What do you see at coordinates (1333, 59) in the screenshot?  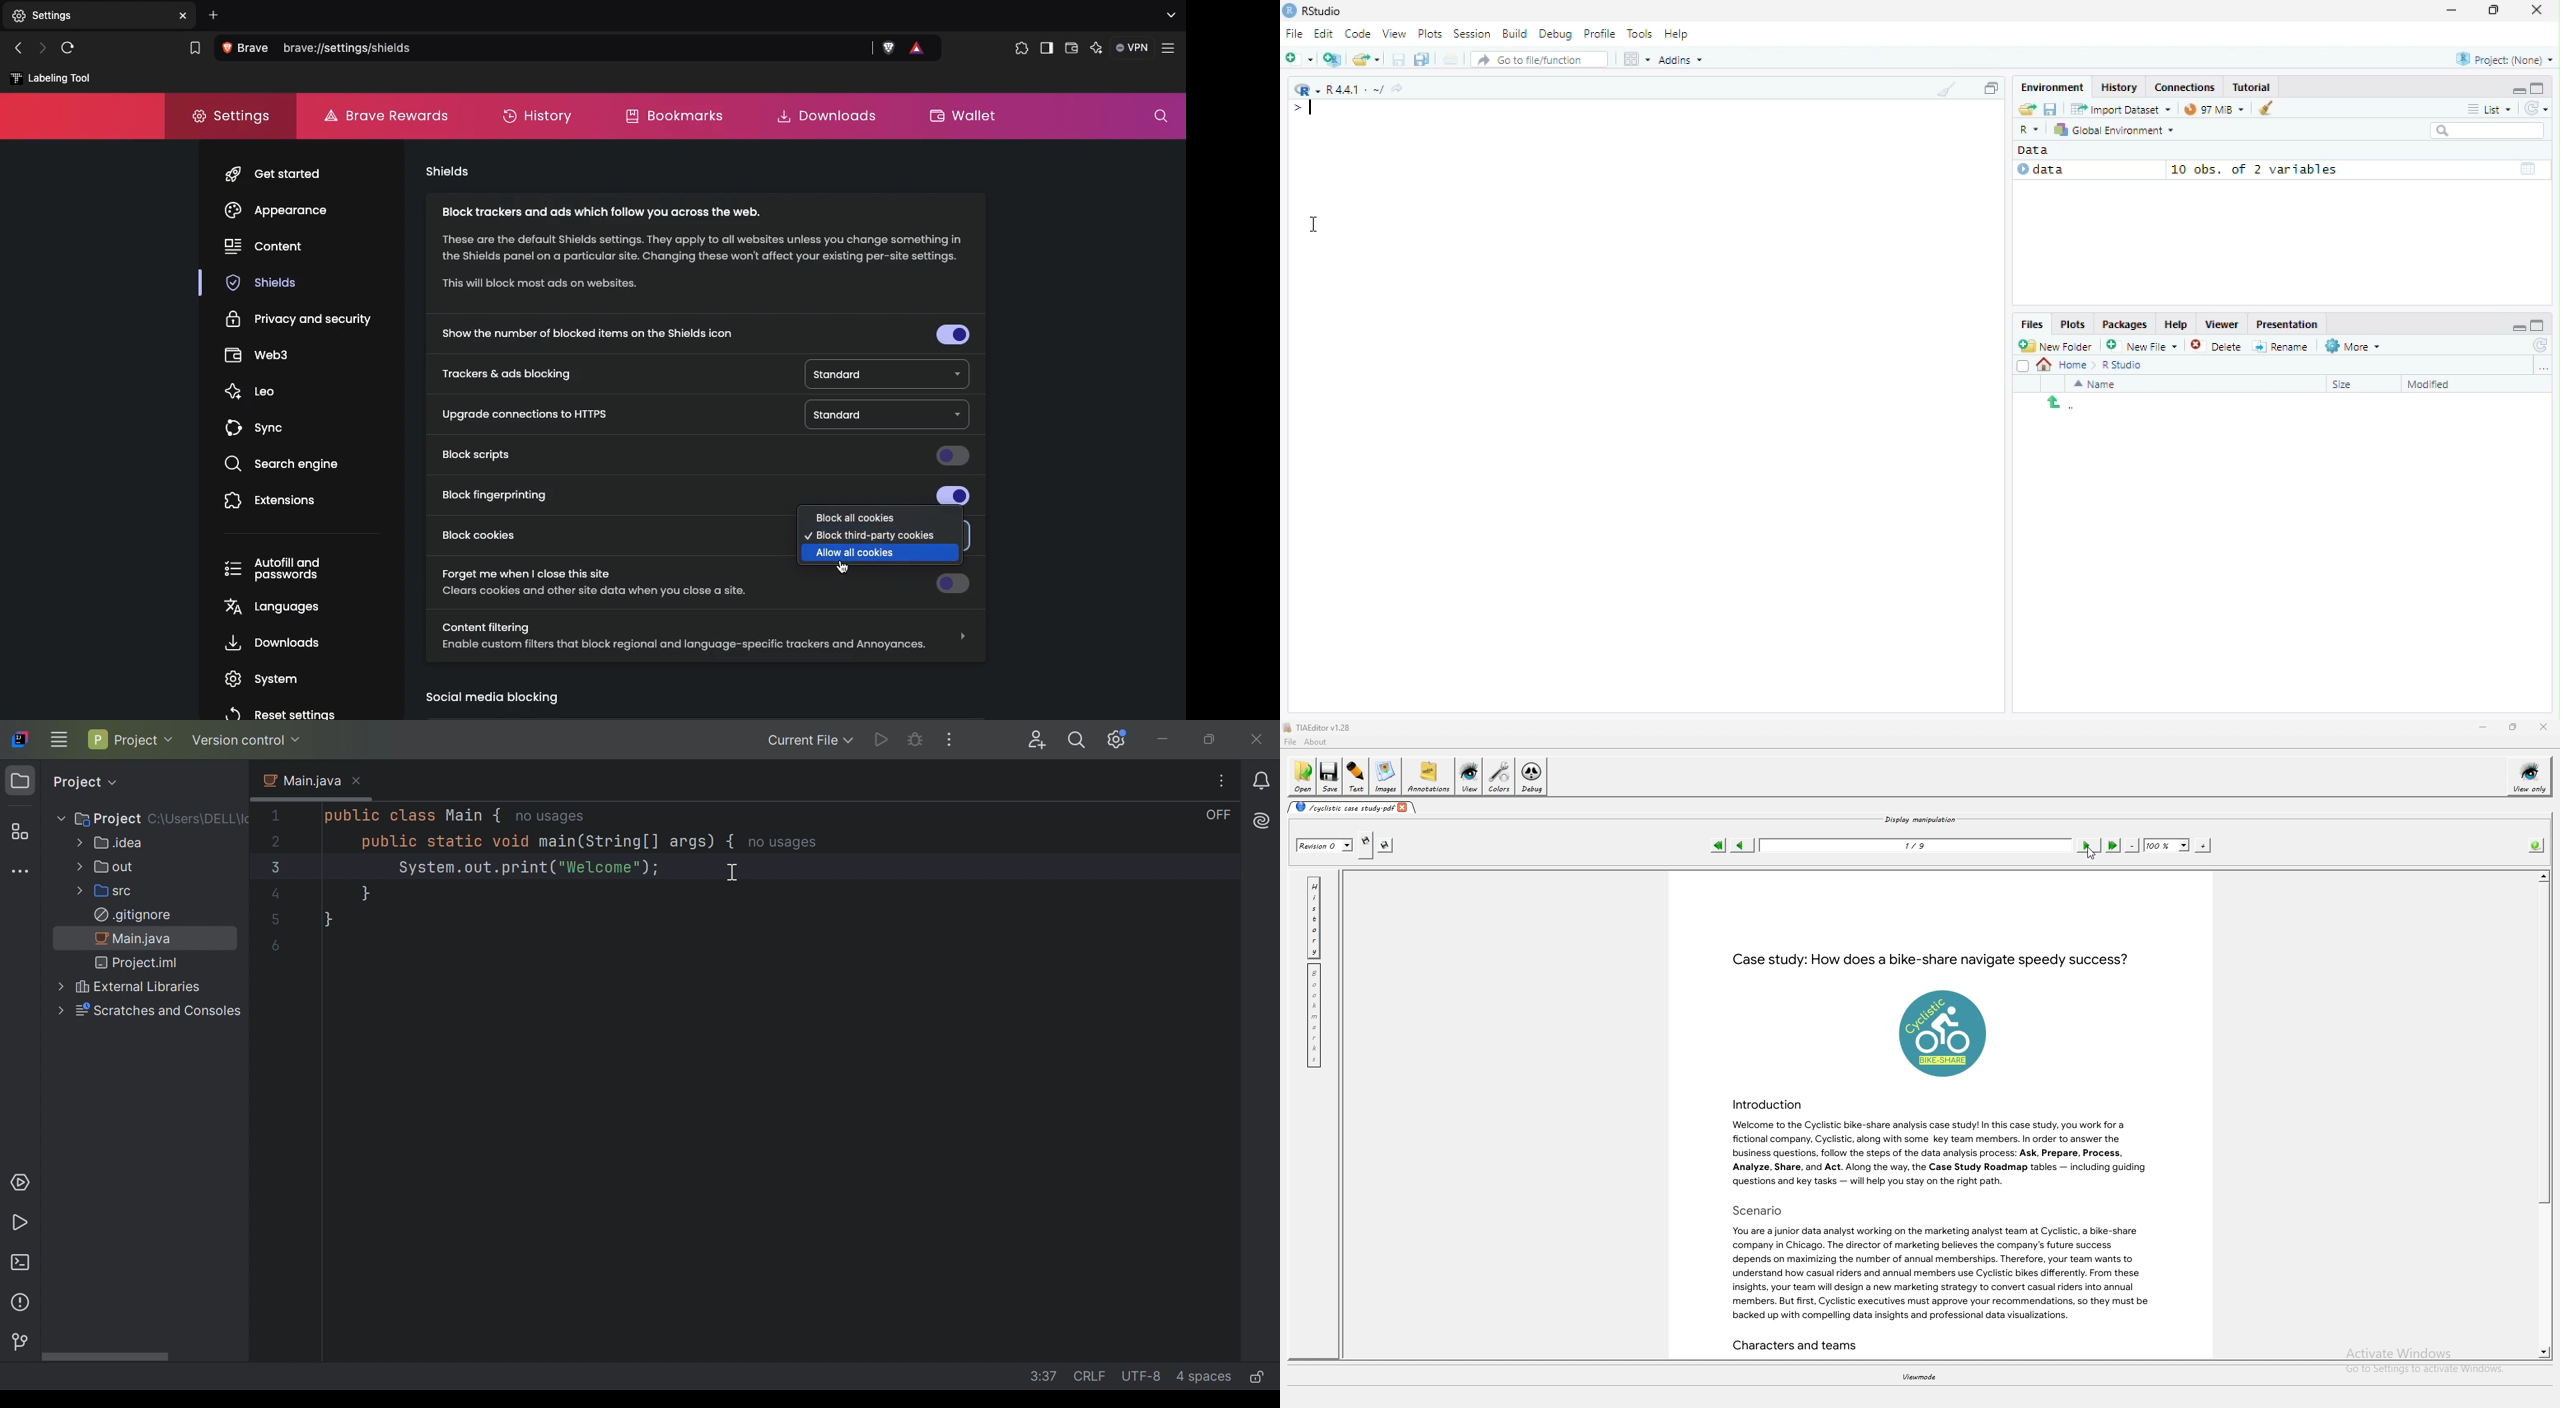 I see `create a project` at bounding box center [1333, 59].